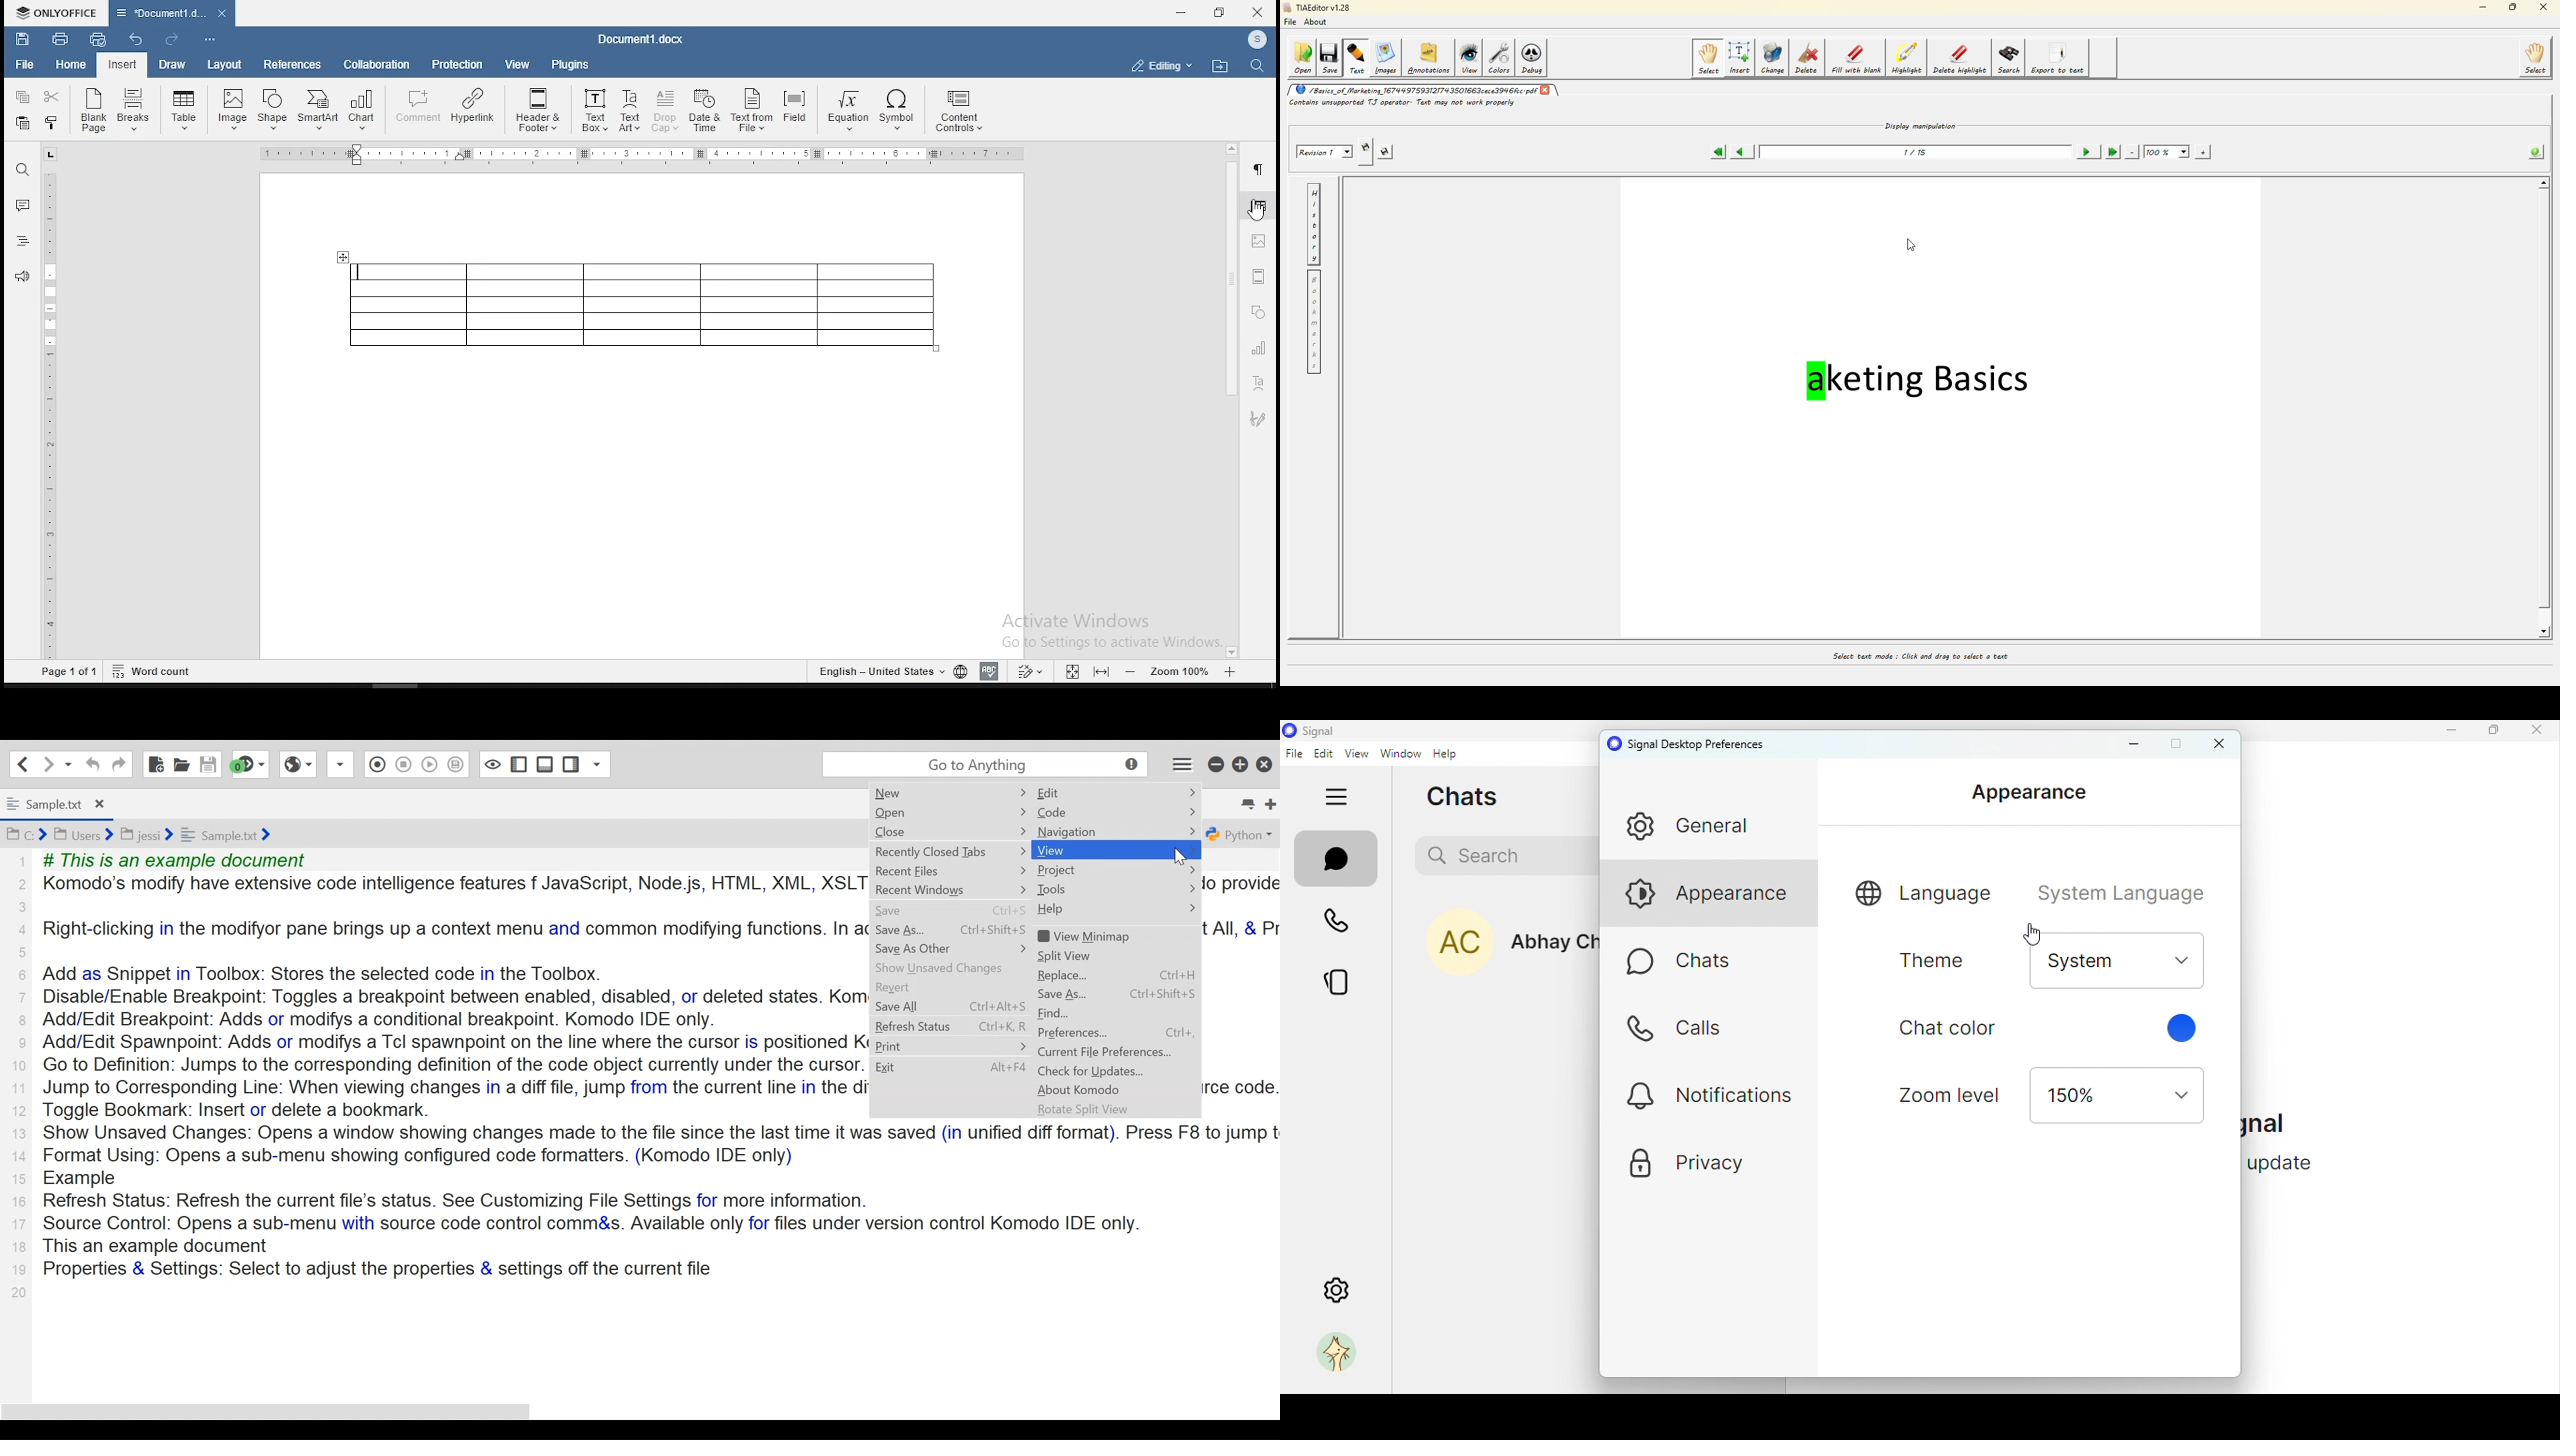 This screenshot has height=1456, width=2576. I want to click on ruler, so click(53, 416).